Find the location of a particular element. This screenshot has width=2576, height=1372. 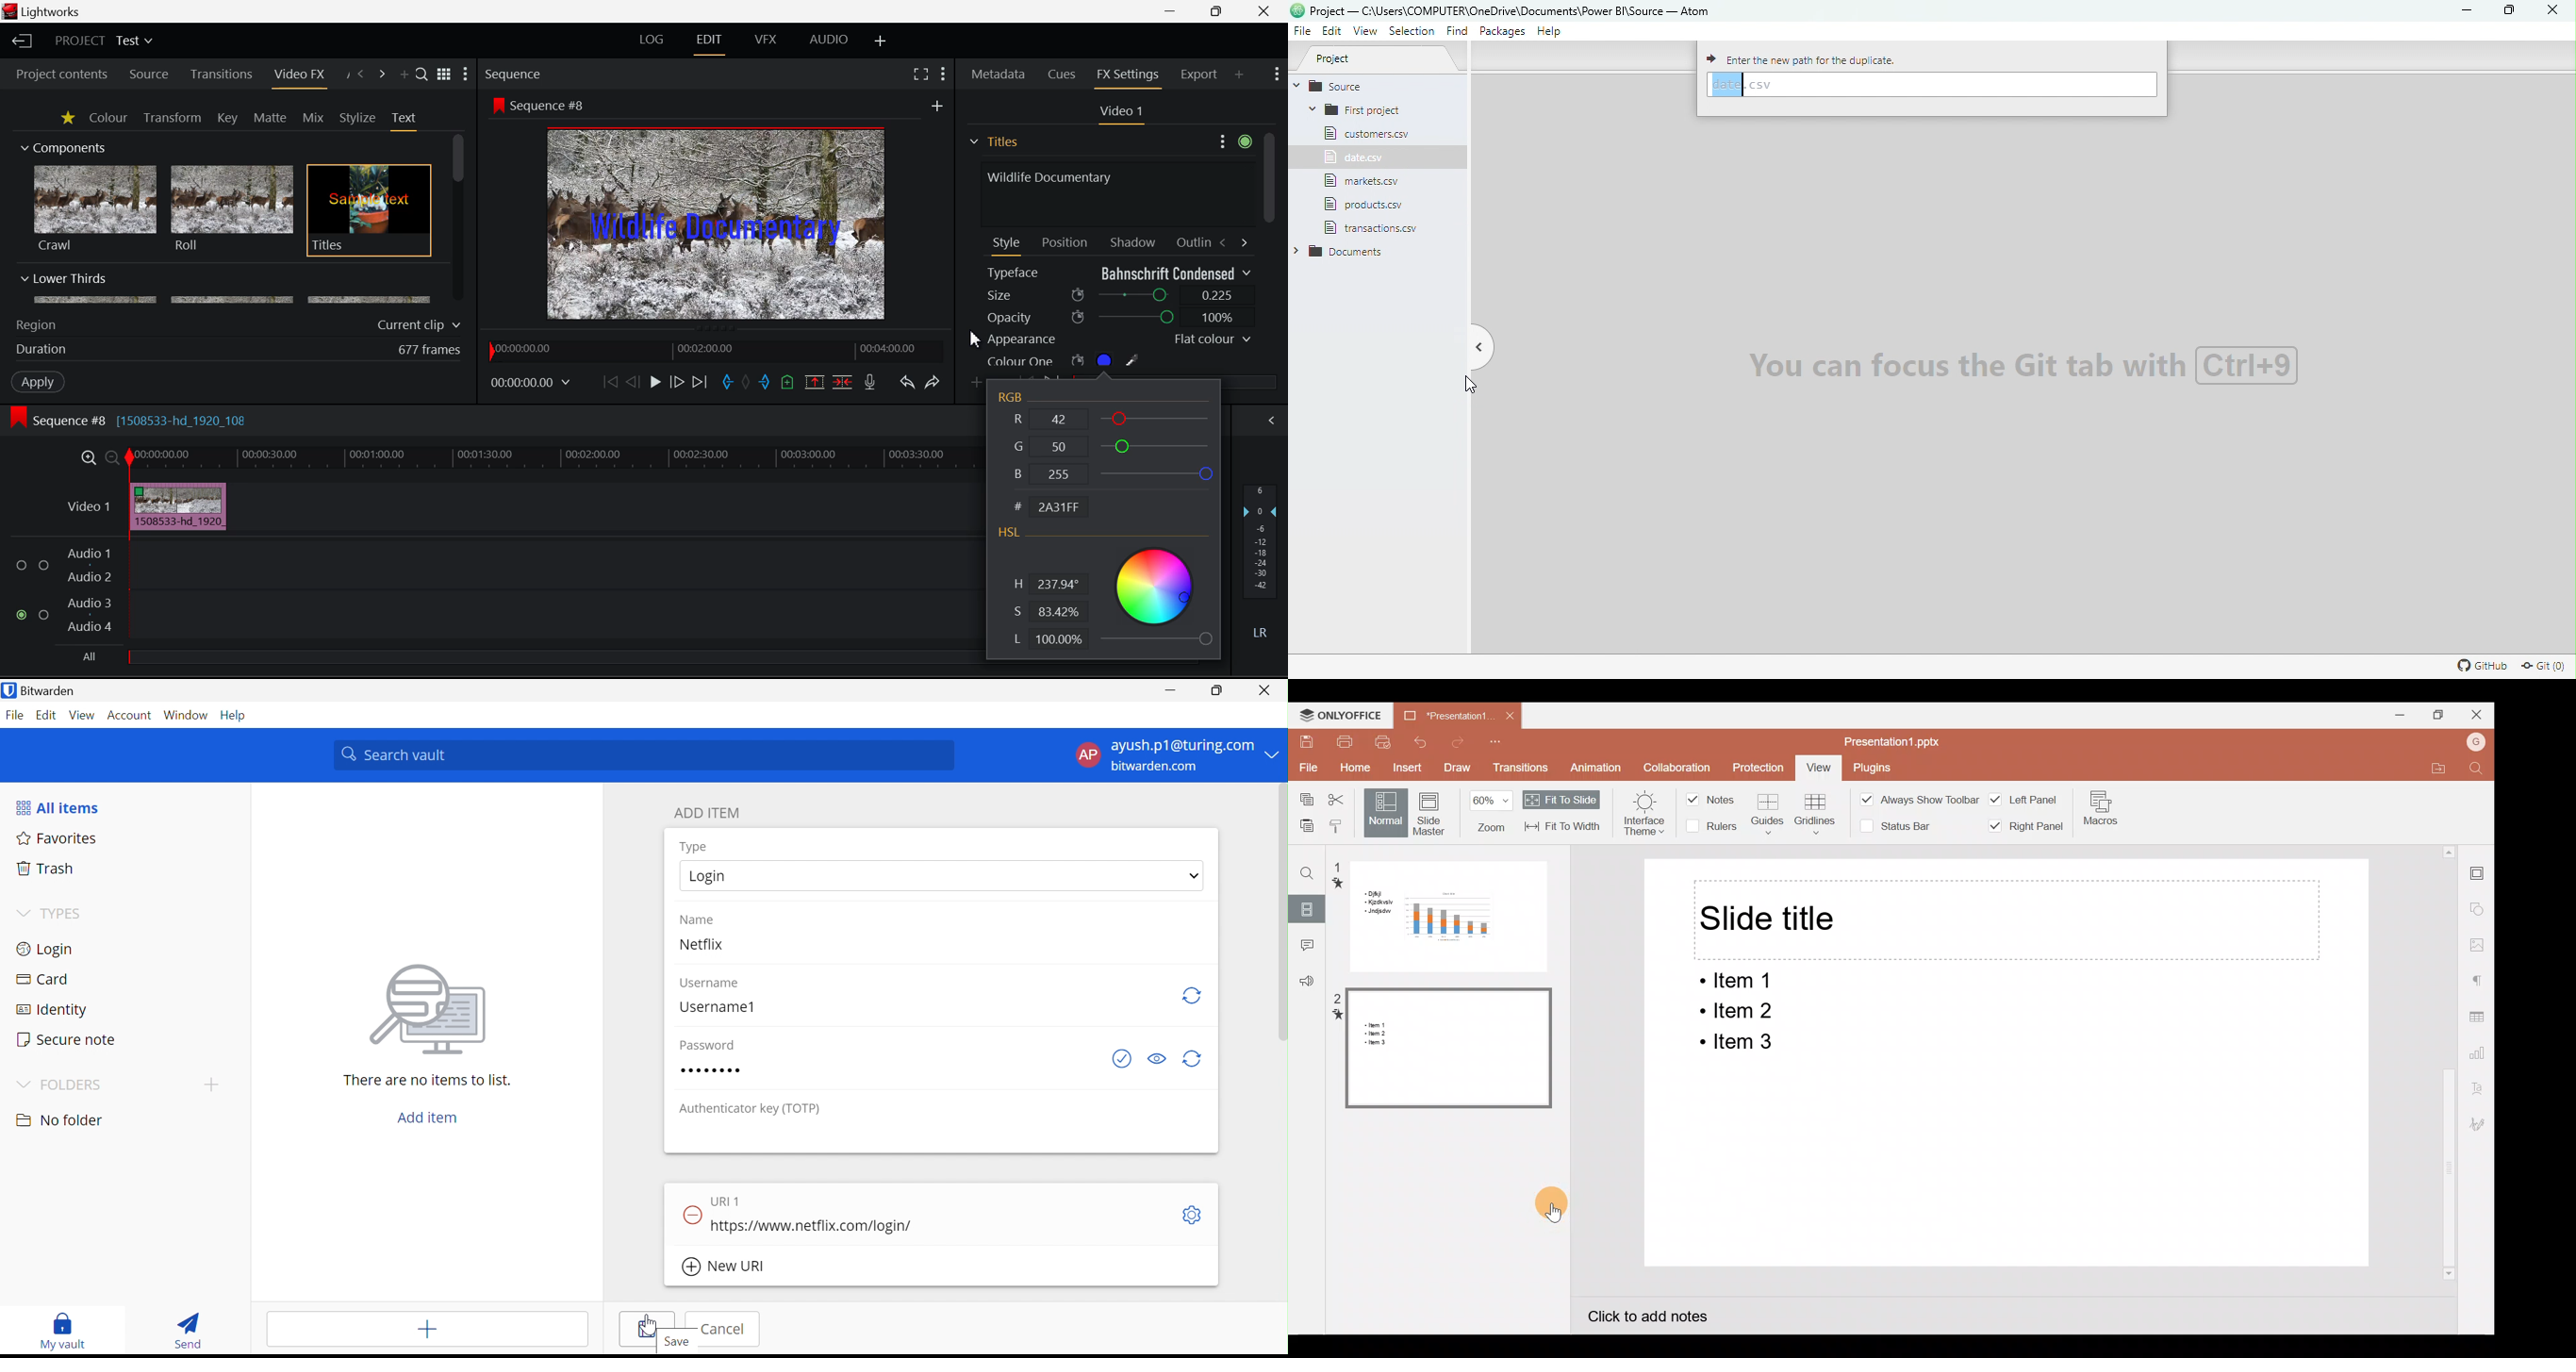

add is located at coordinates (937, 105).